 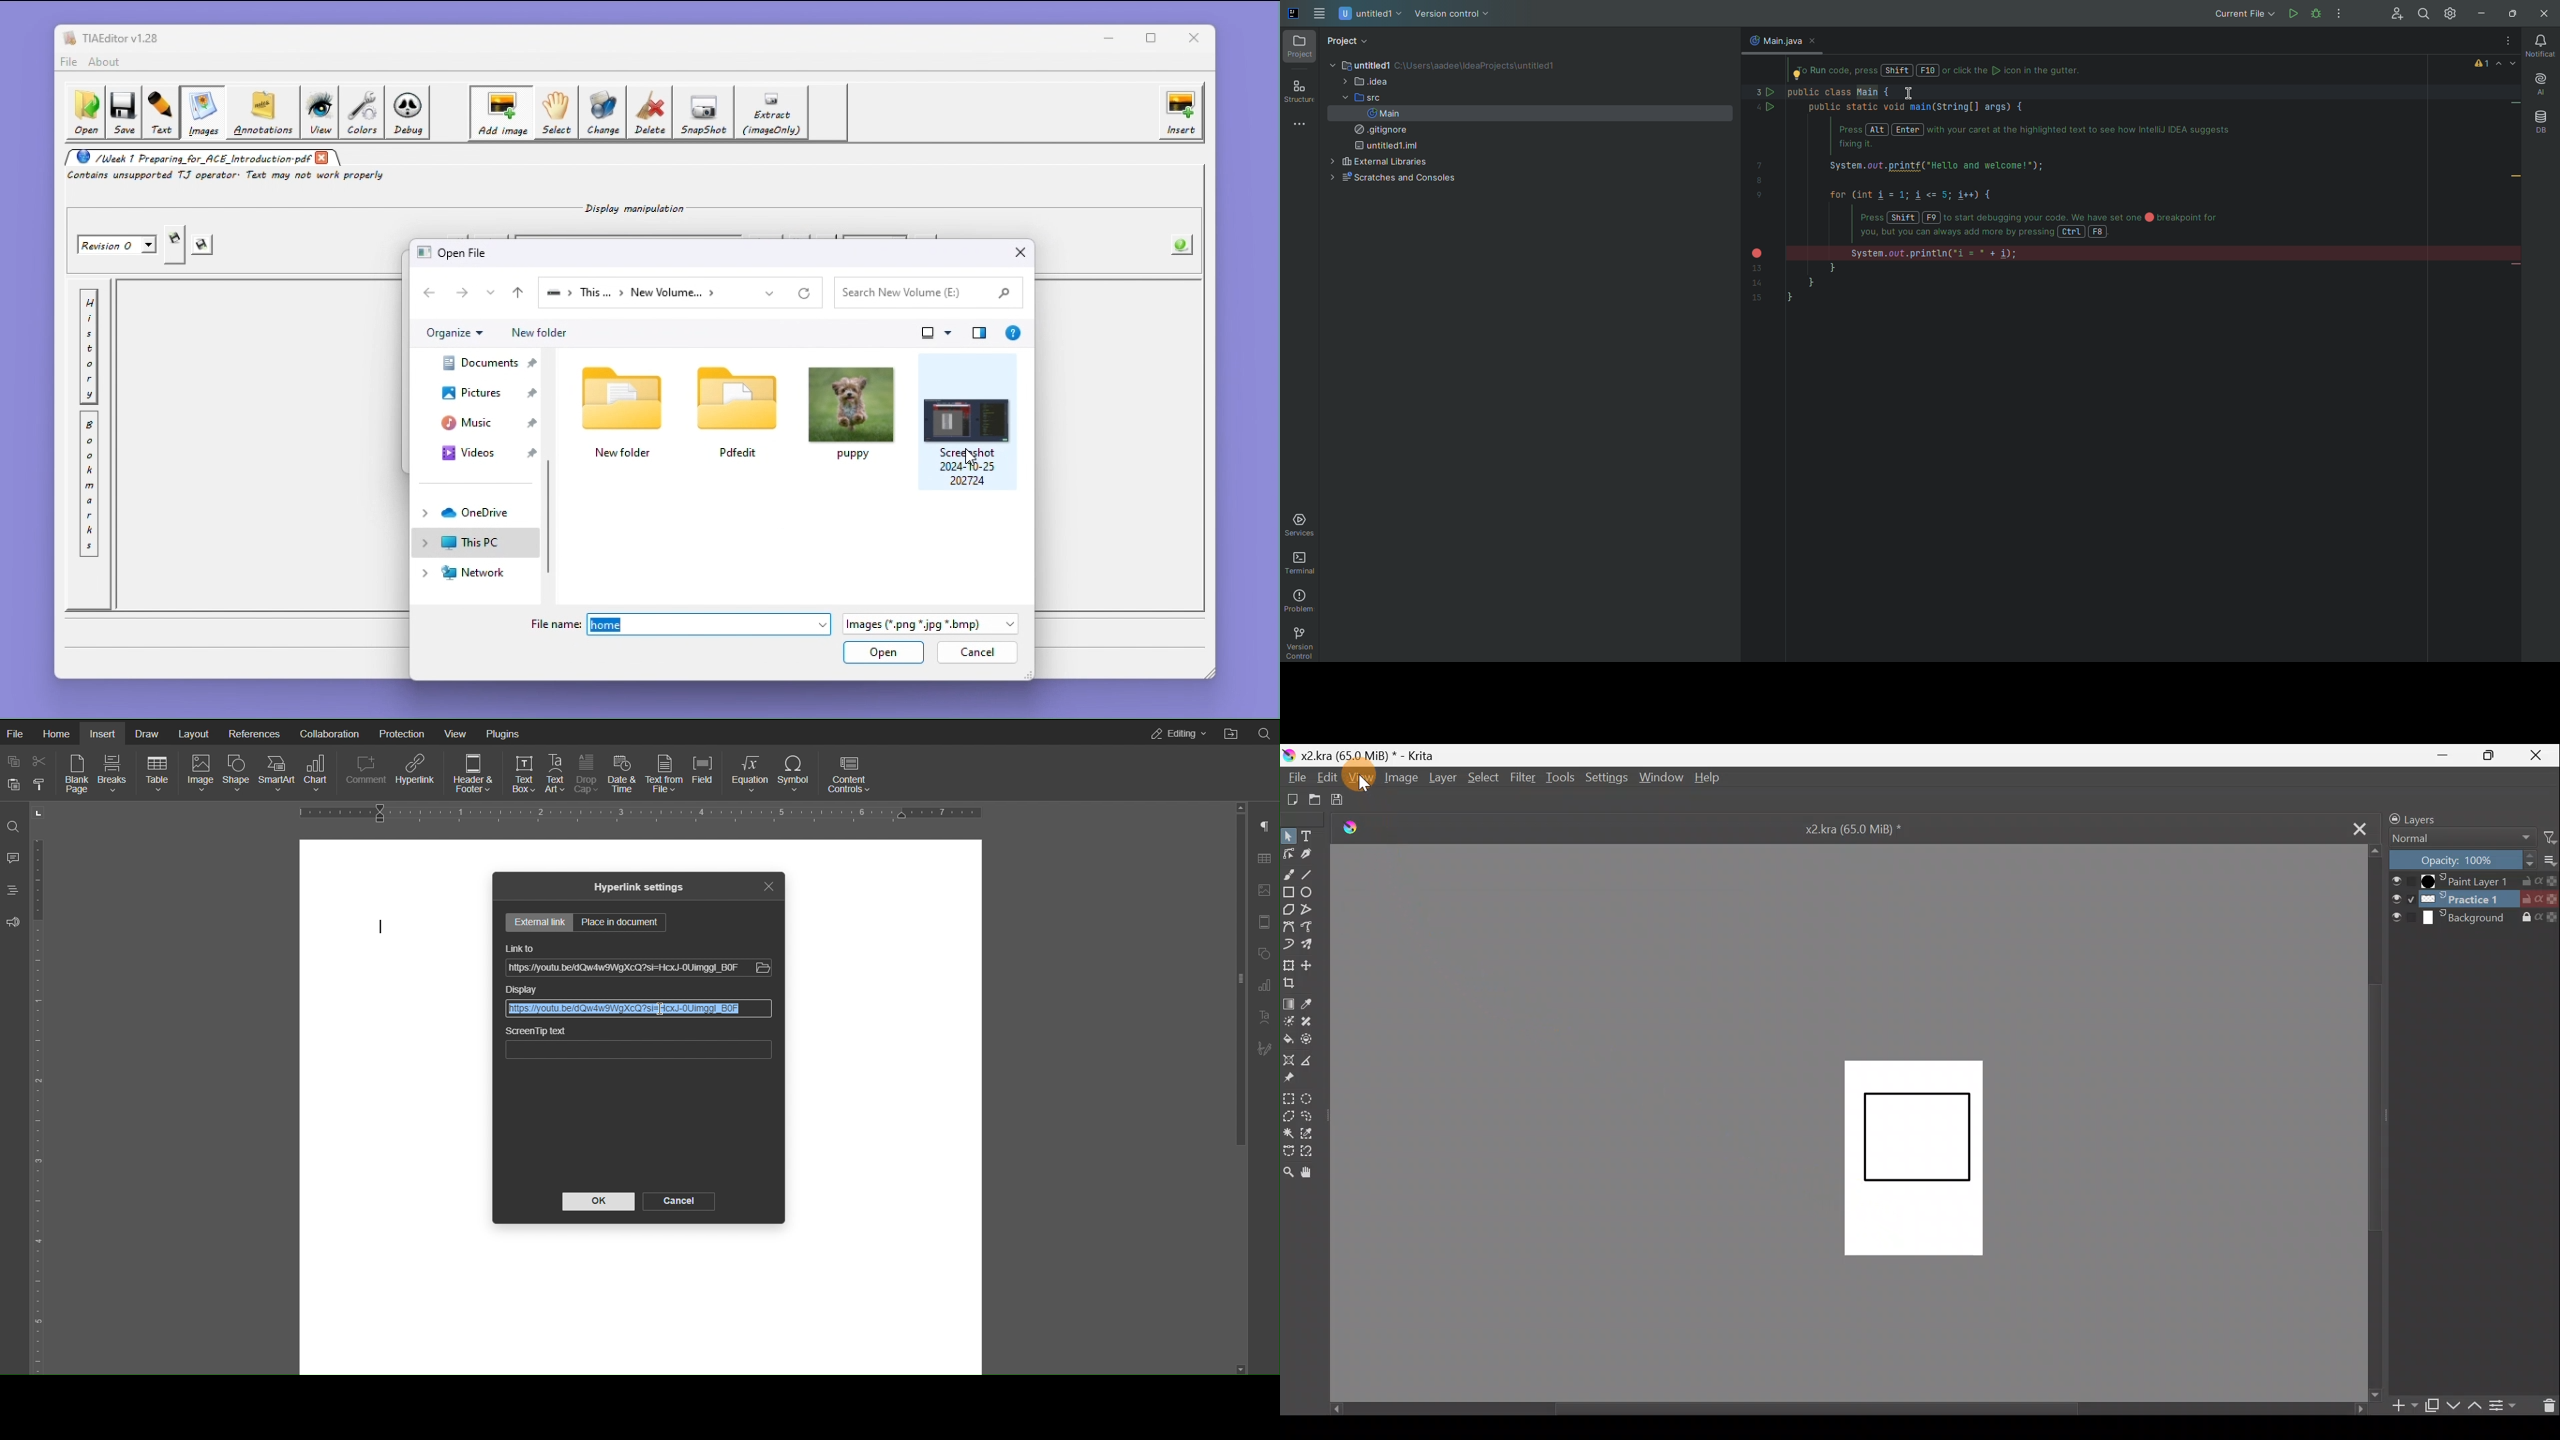 What do you see at coordinates (1289, 1059) in the screenshot?
I see `Assistant tool` at bounding box center [1289, 1059].